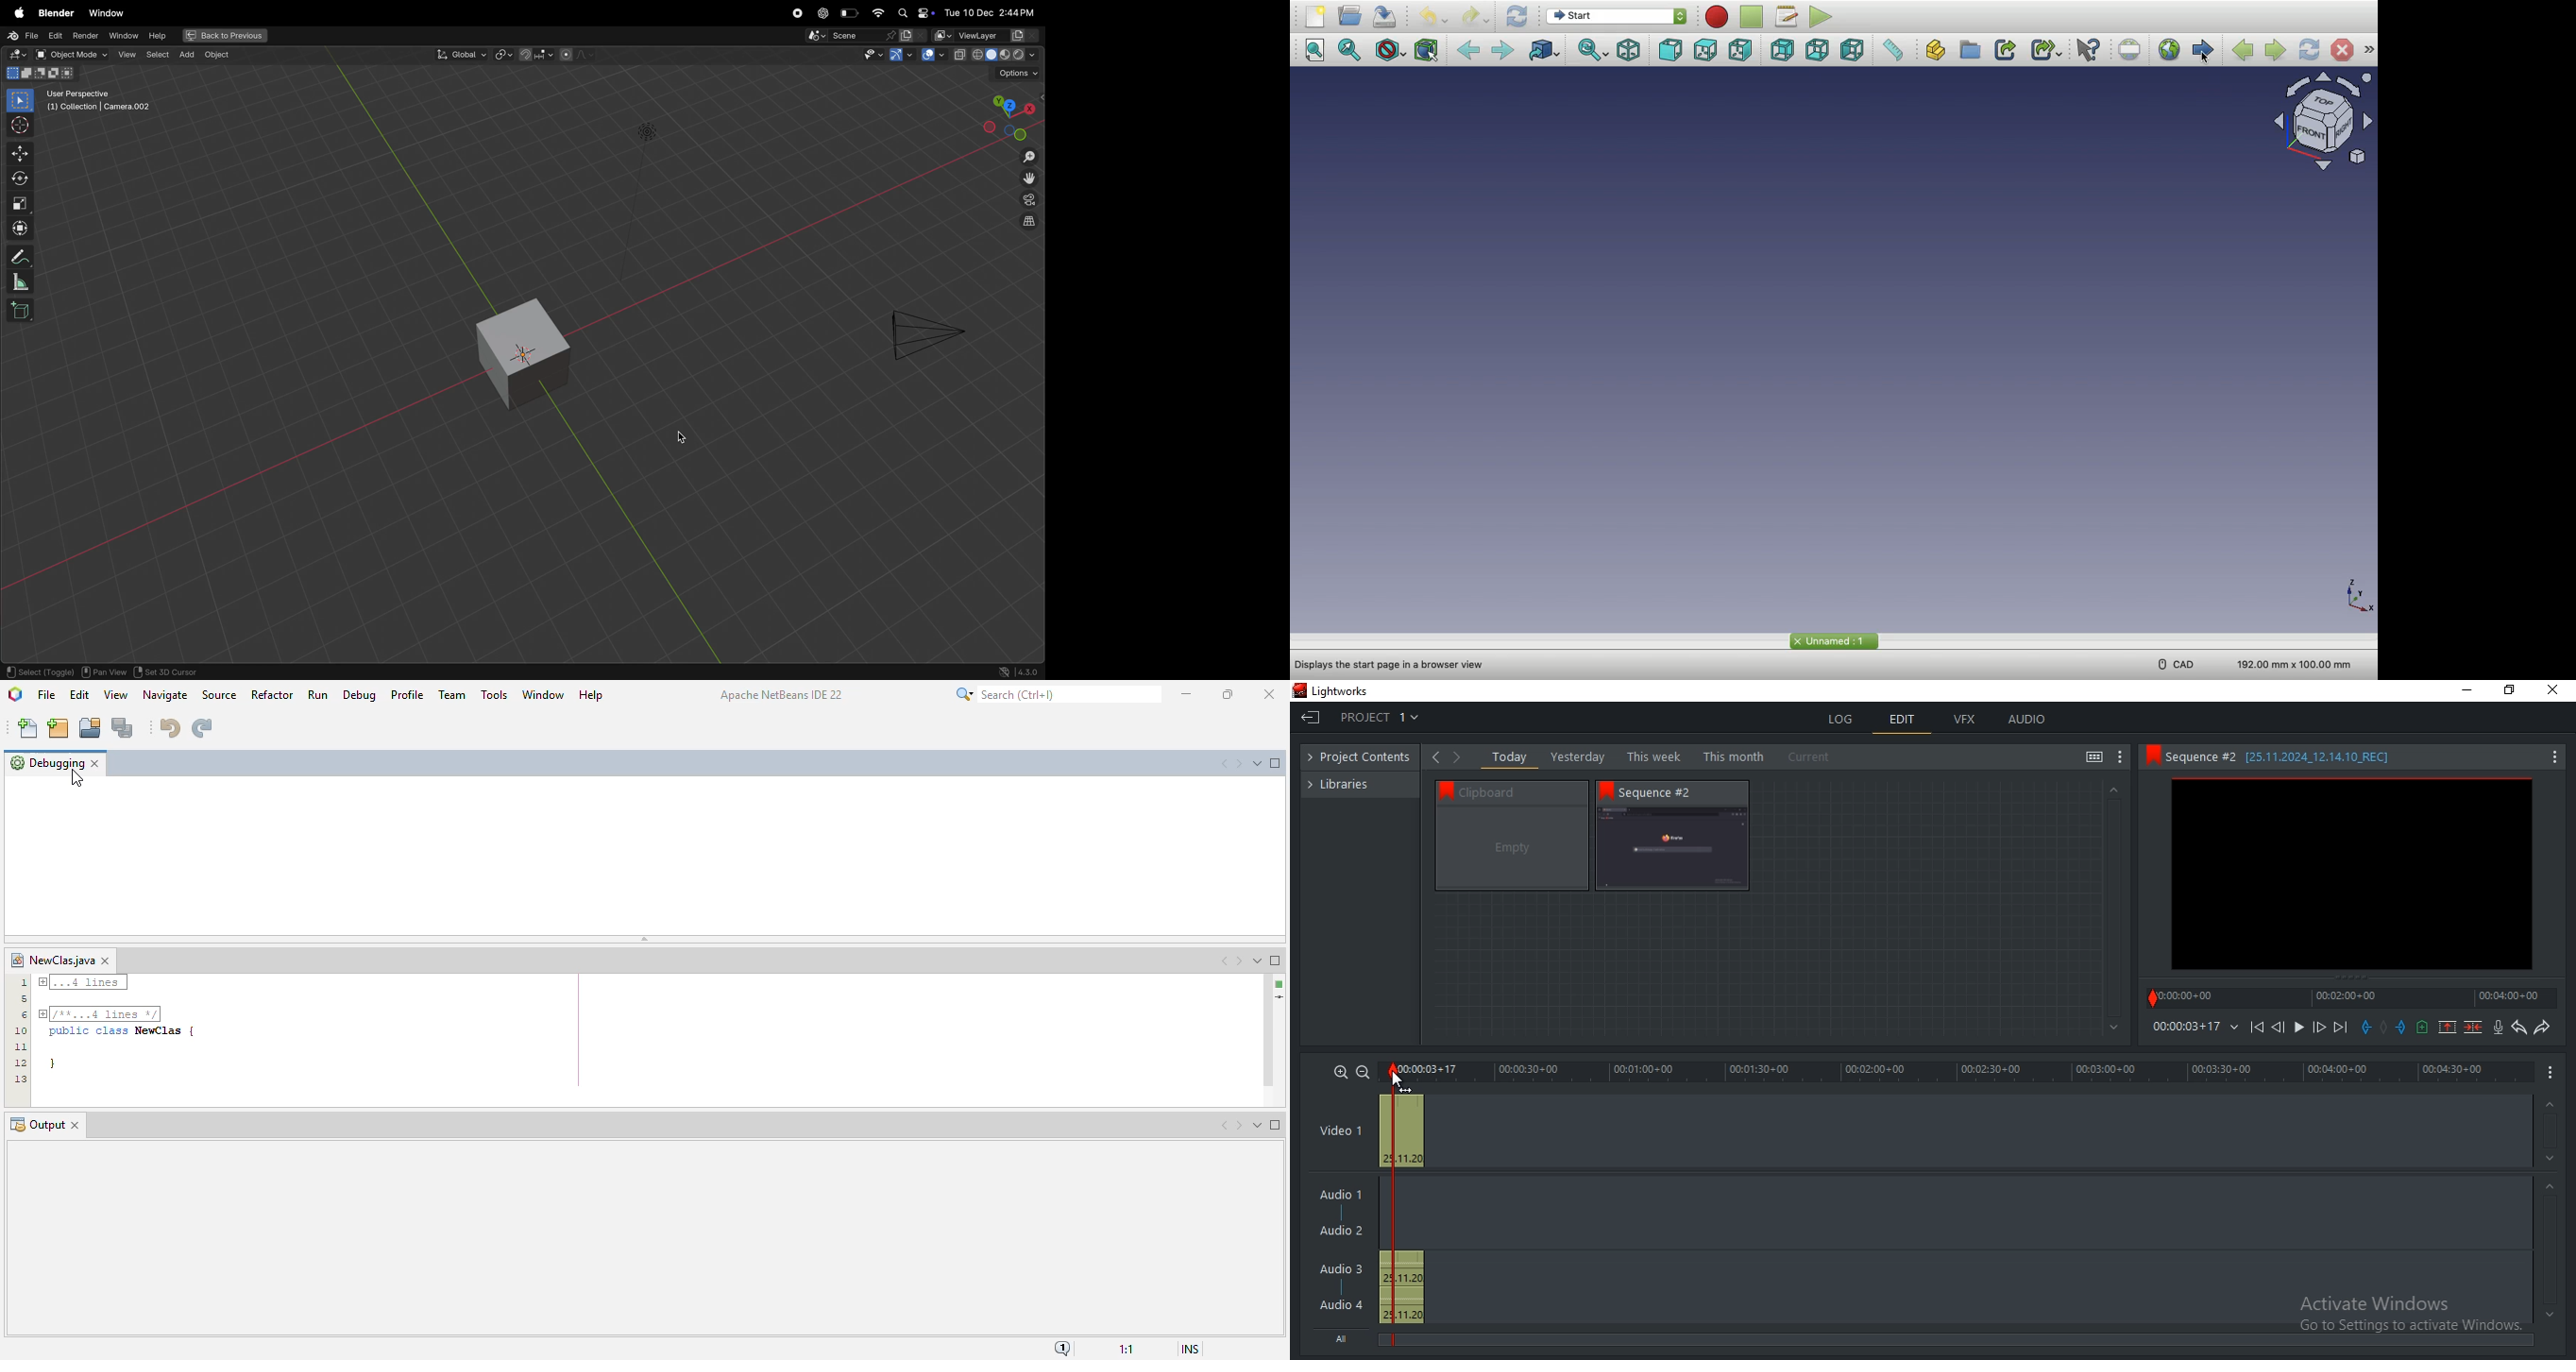 Image resolution: width=2576 pixels, height=1372 pixels. What do you see at coordinates (161, 35) in the screenshot?
I see `help` at bounding box center [161, 35].